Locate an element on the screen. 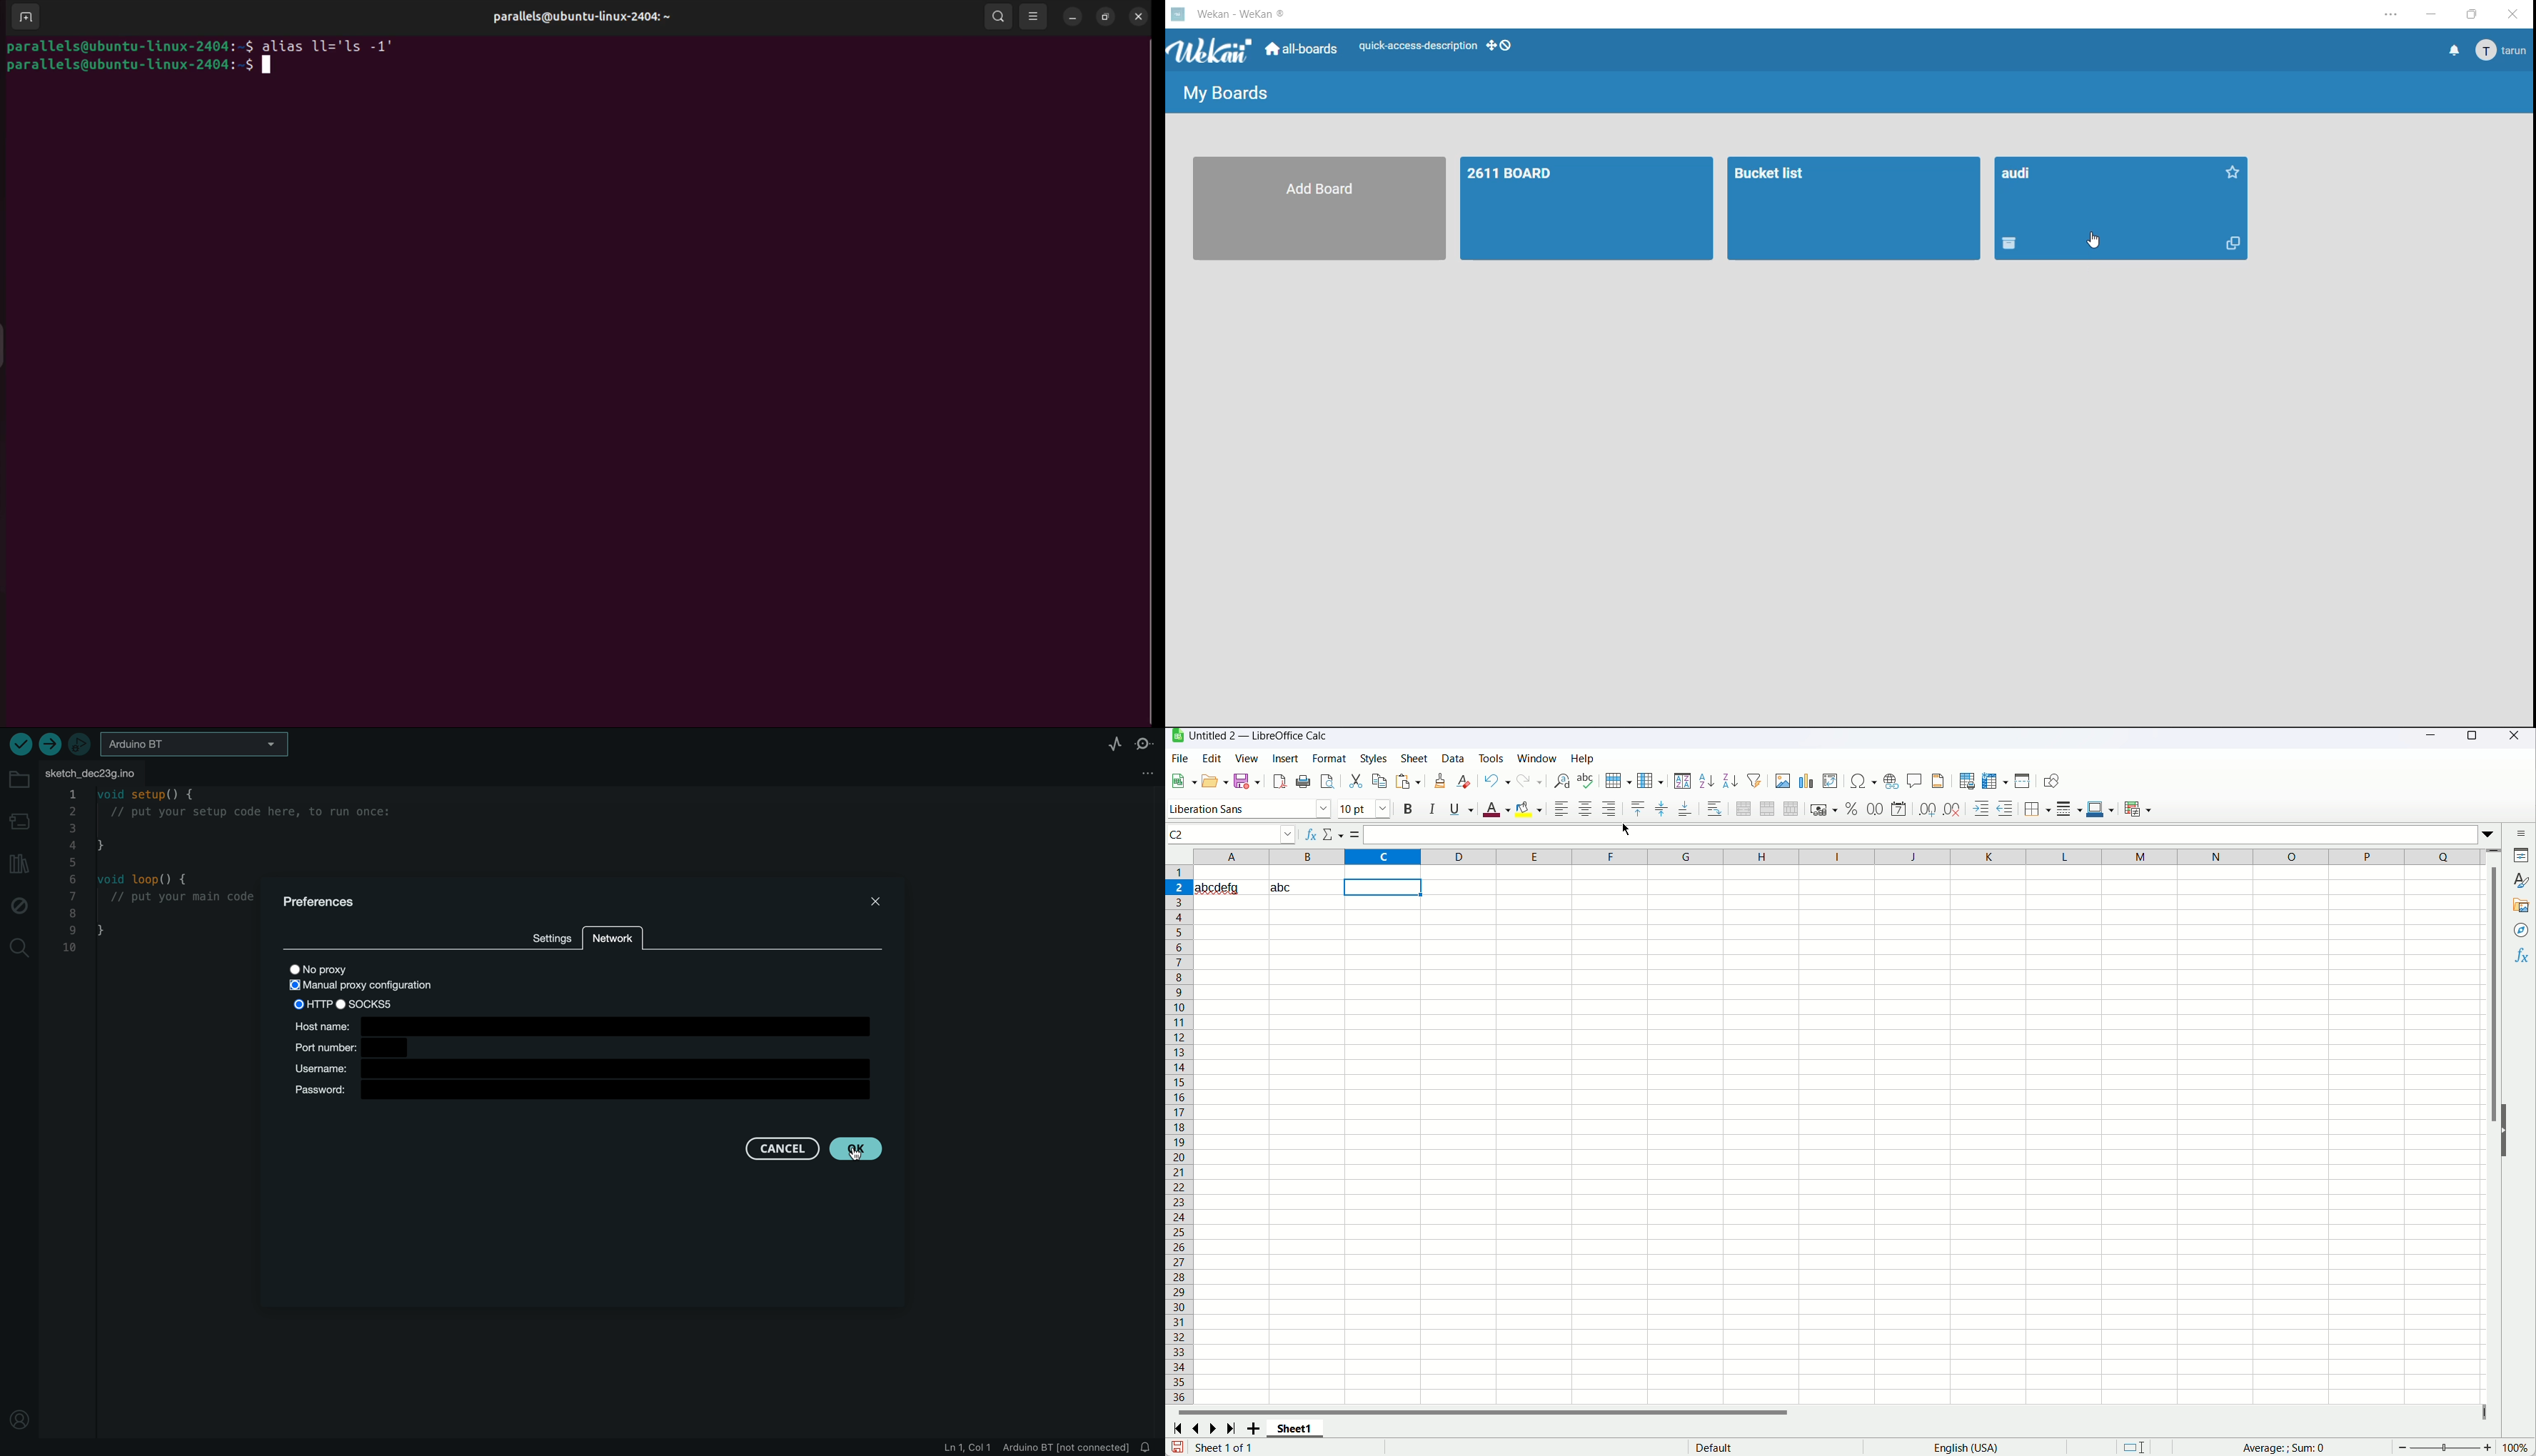  default is located at coordinates (1714, 1447).